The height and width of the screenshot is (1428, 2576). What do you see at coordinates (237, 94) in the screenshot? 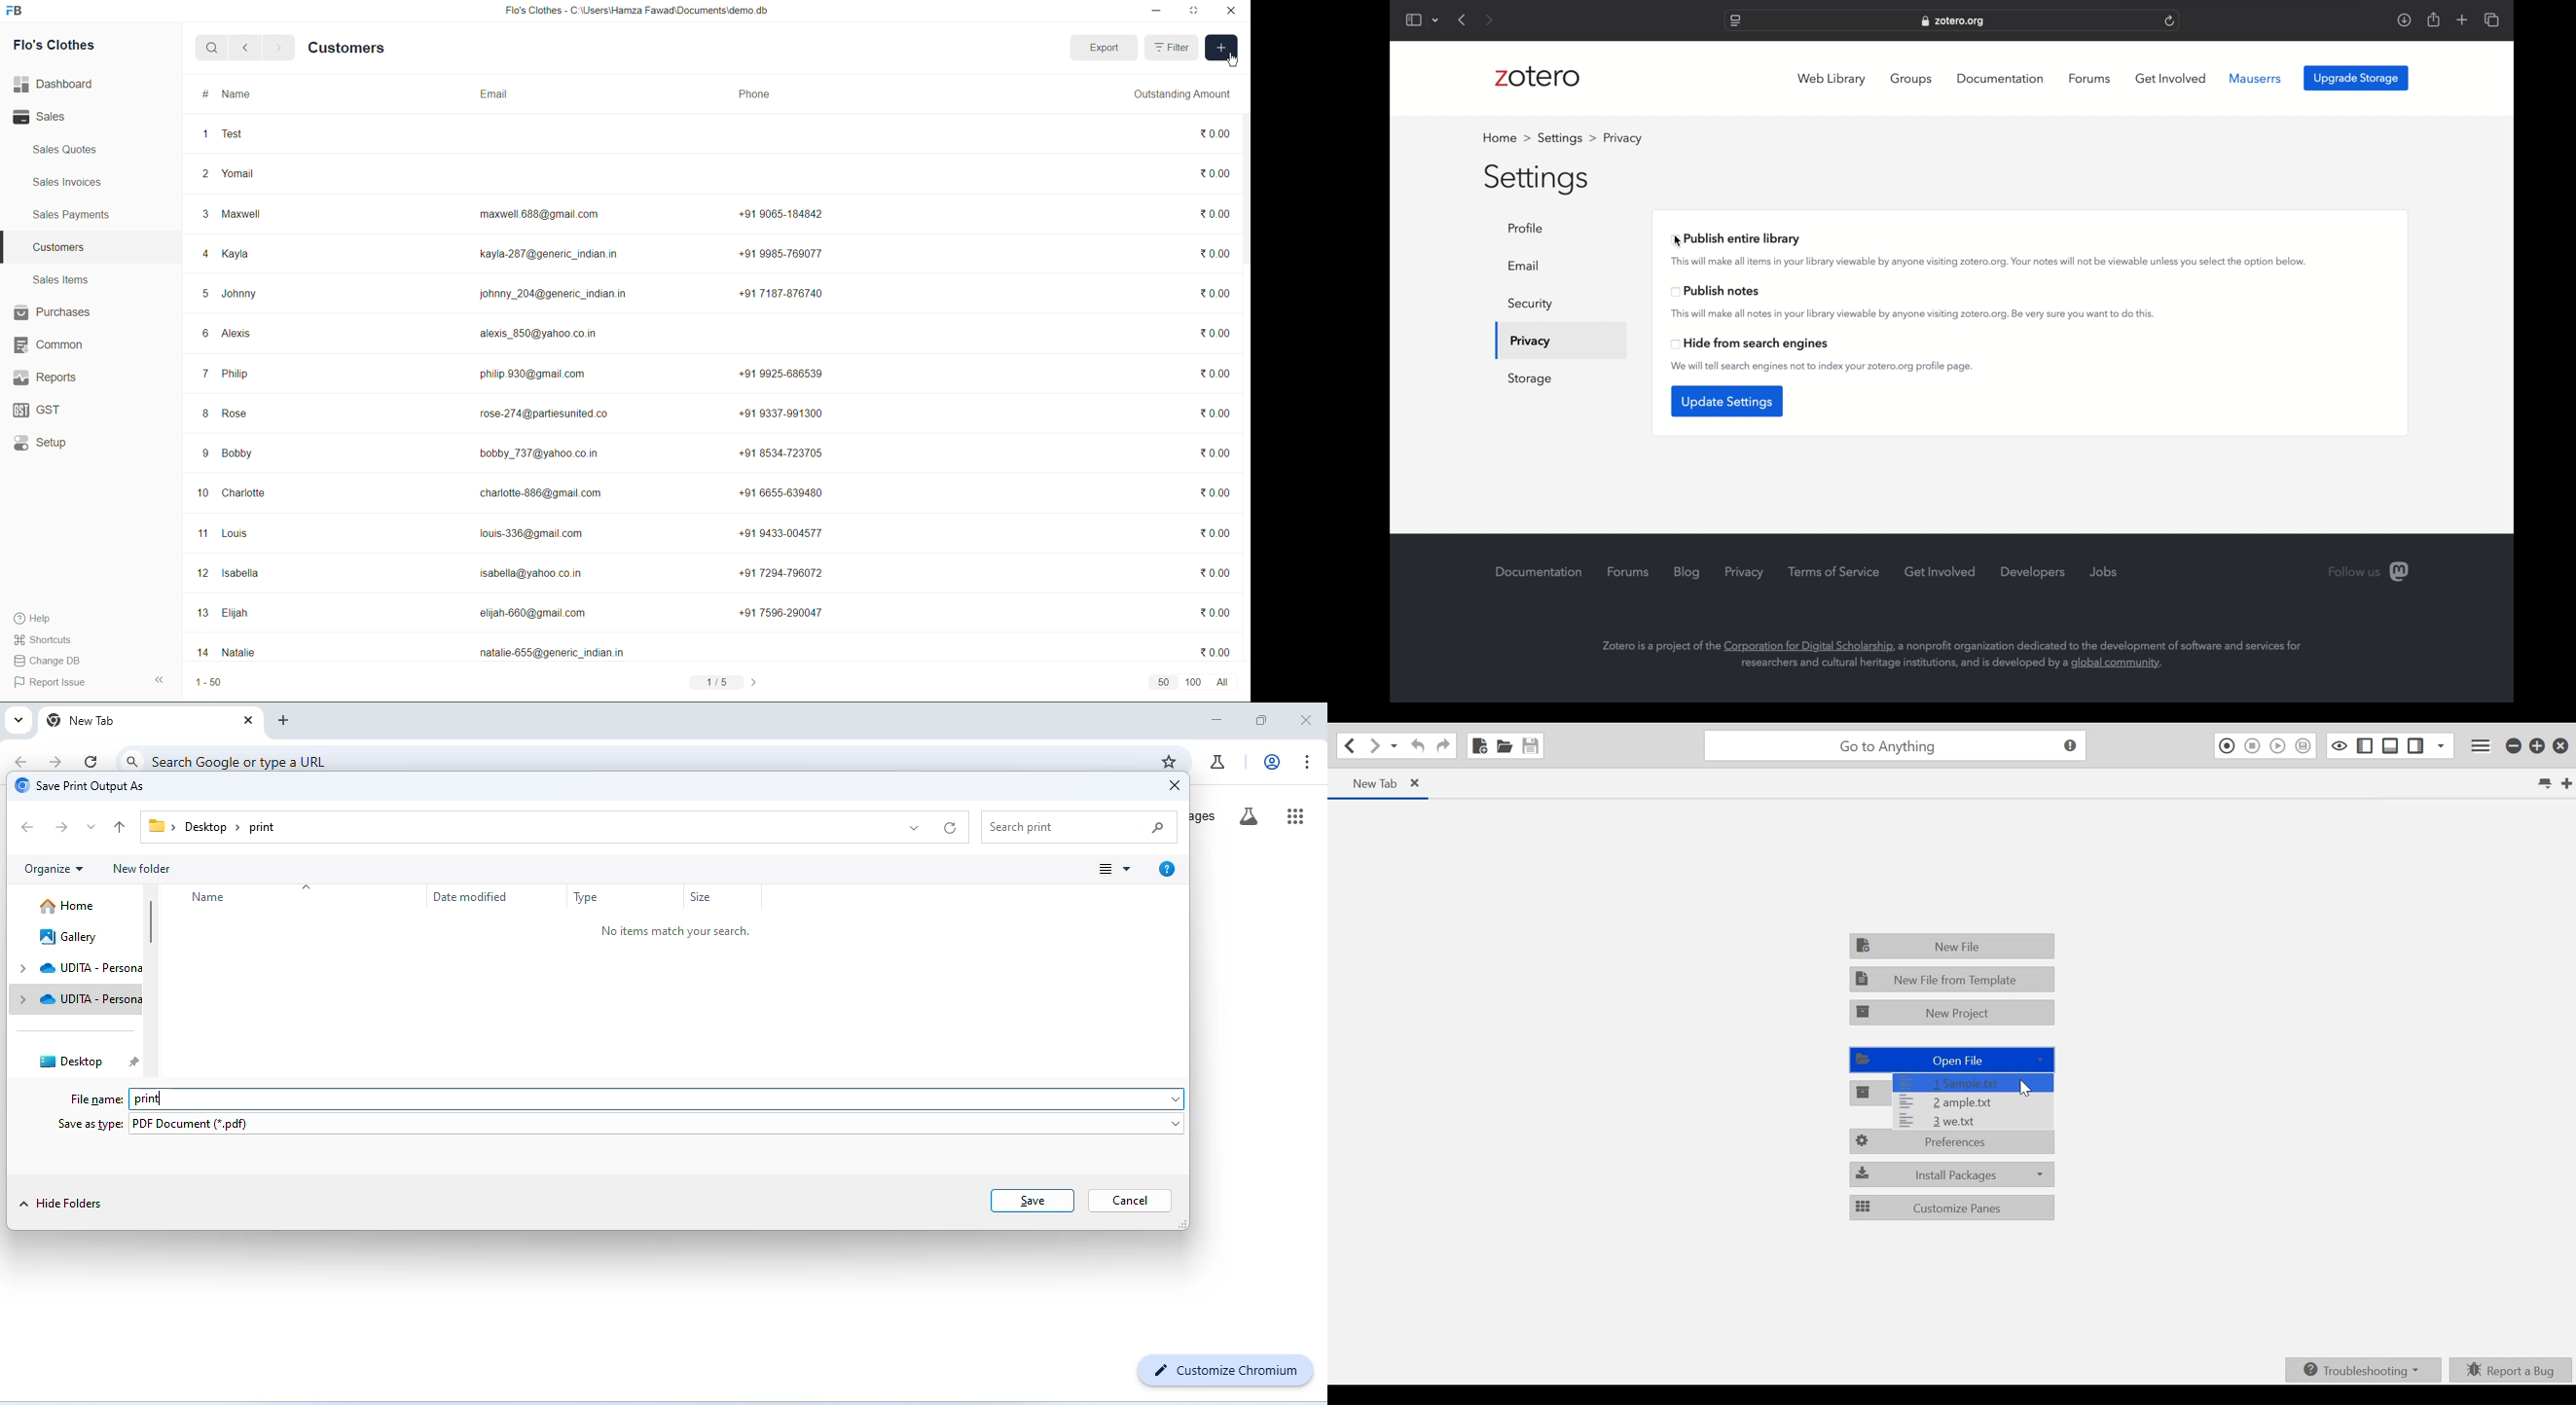
I see `Name` at bounding box center [237, 94].